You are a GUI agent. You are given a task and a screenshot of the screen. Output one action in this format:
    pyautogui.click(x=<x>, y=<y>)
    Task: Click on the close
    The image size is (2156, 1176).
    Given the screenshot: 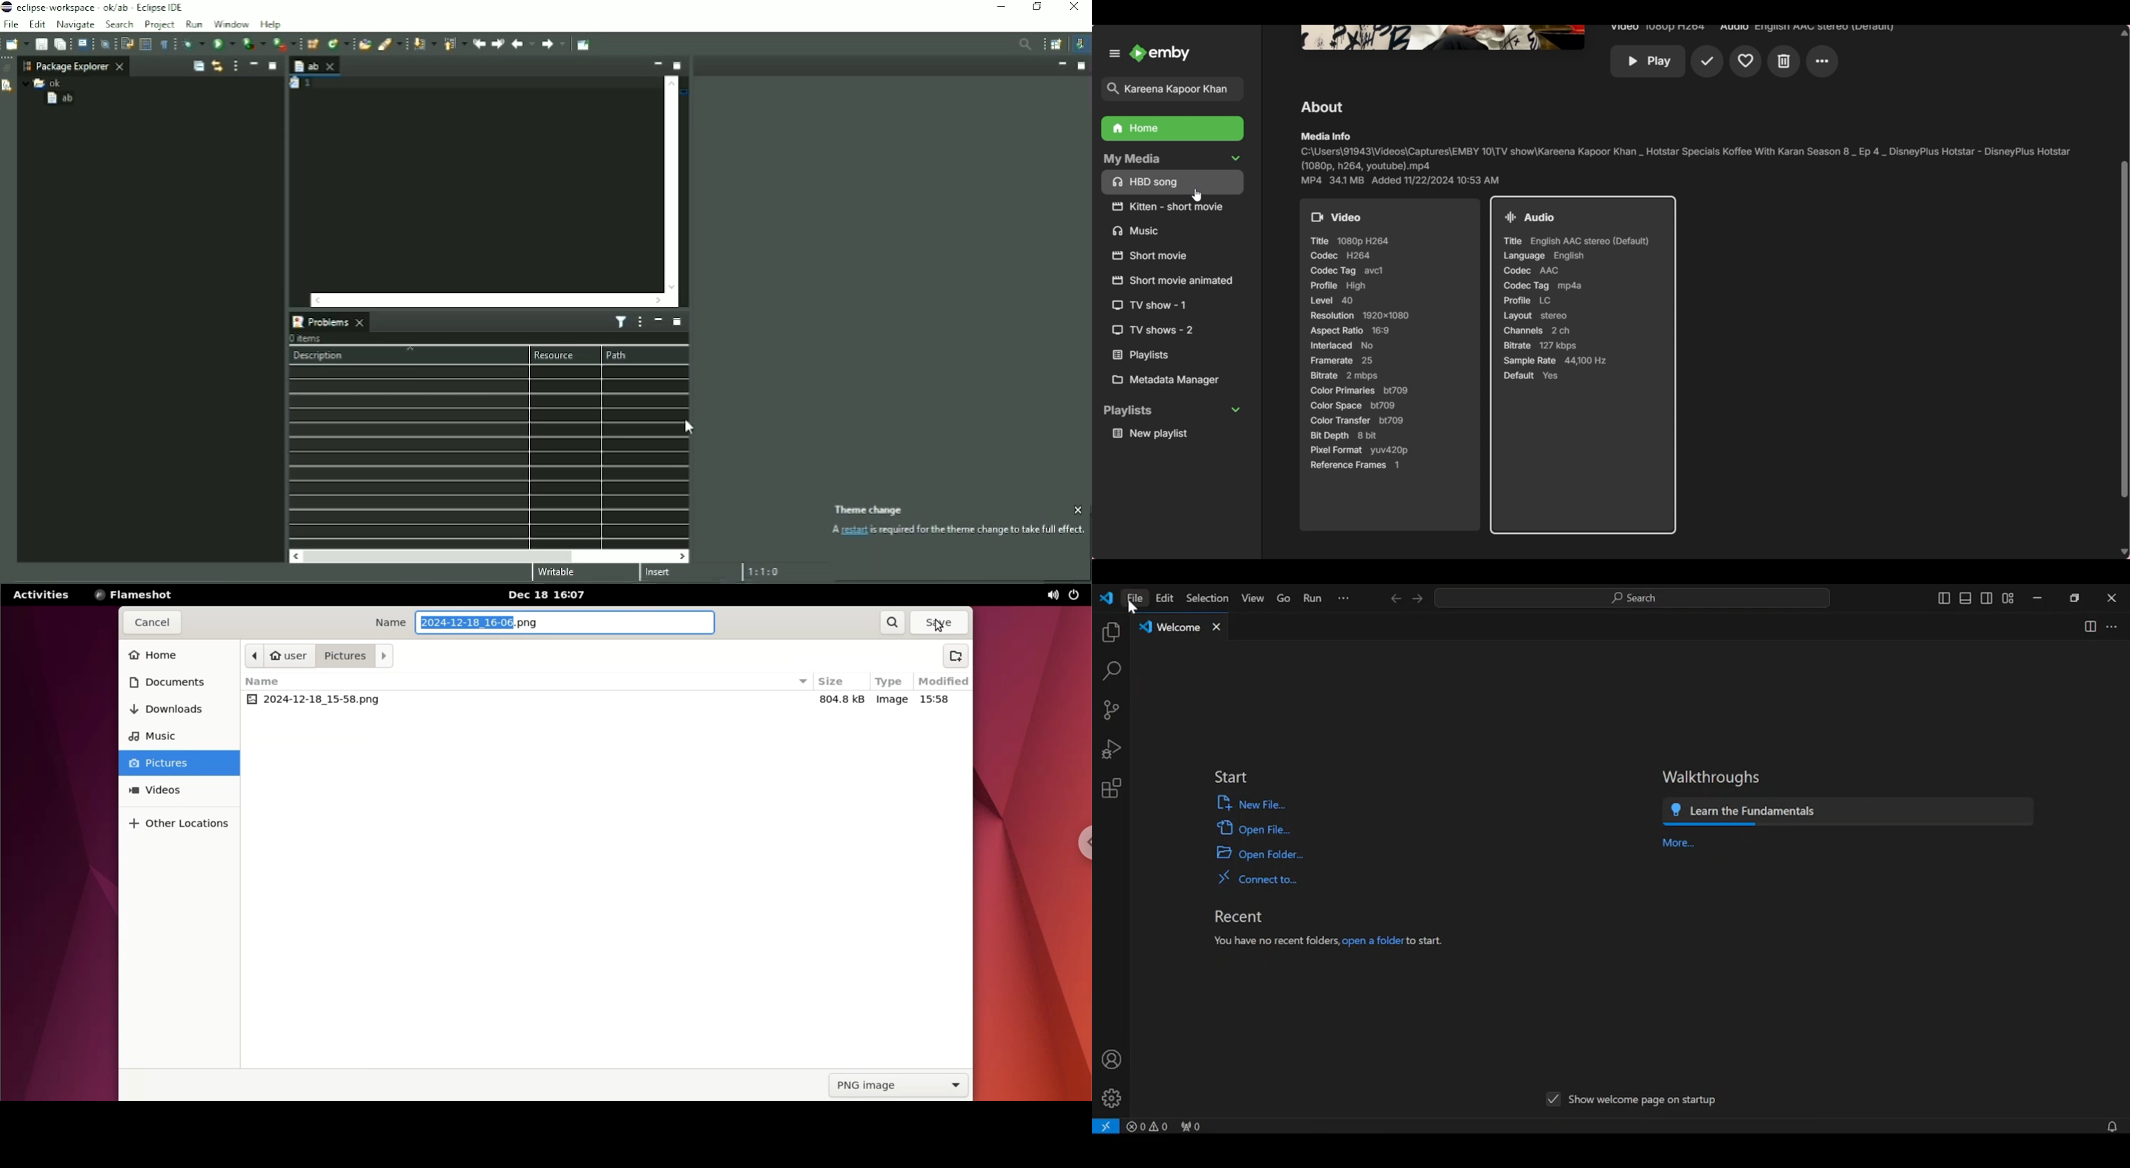 What is the action you would take?
    pyautogui.click(x=2111, y=598)
    